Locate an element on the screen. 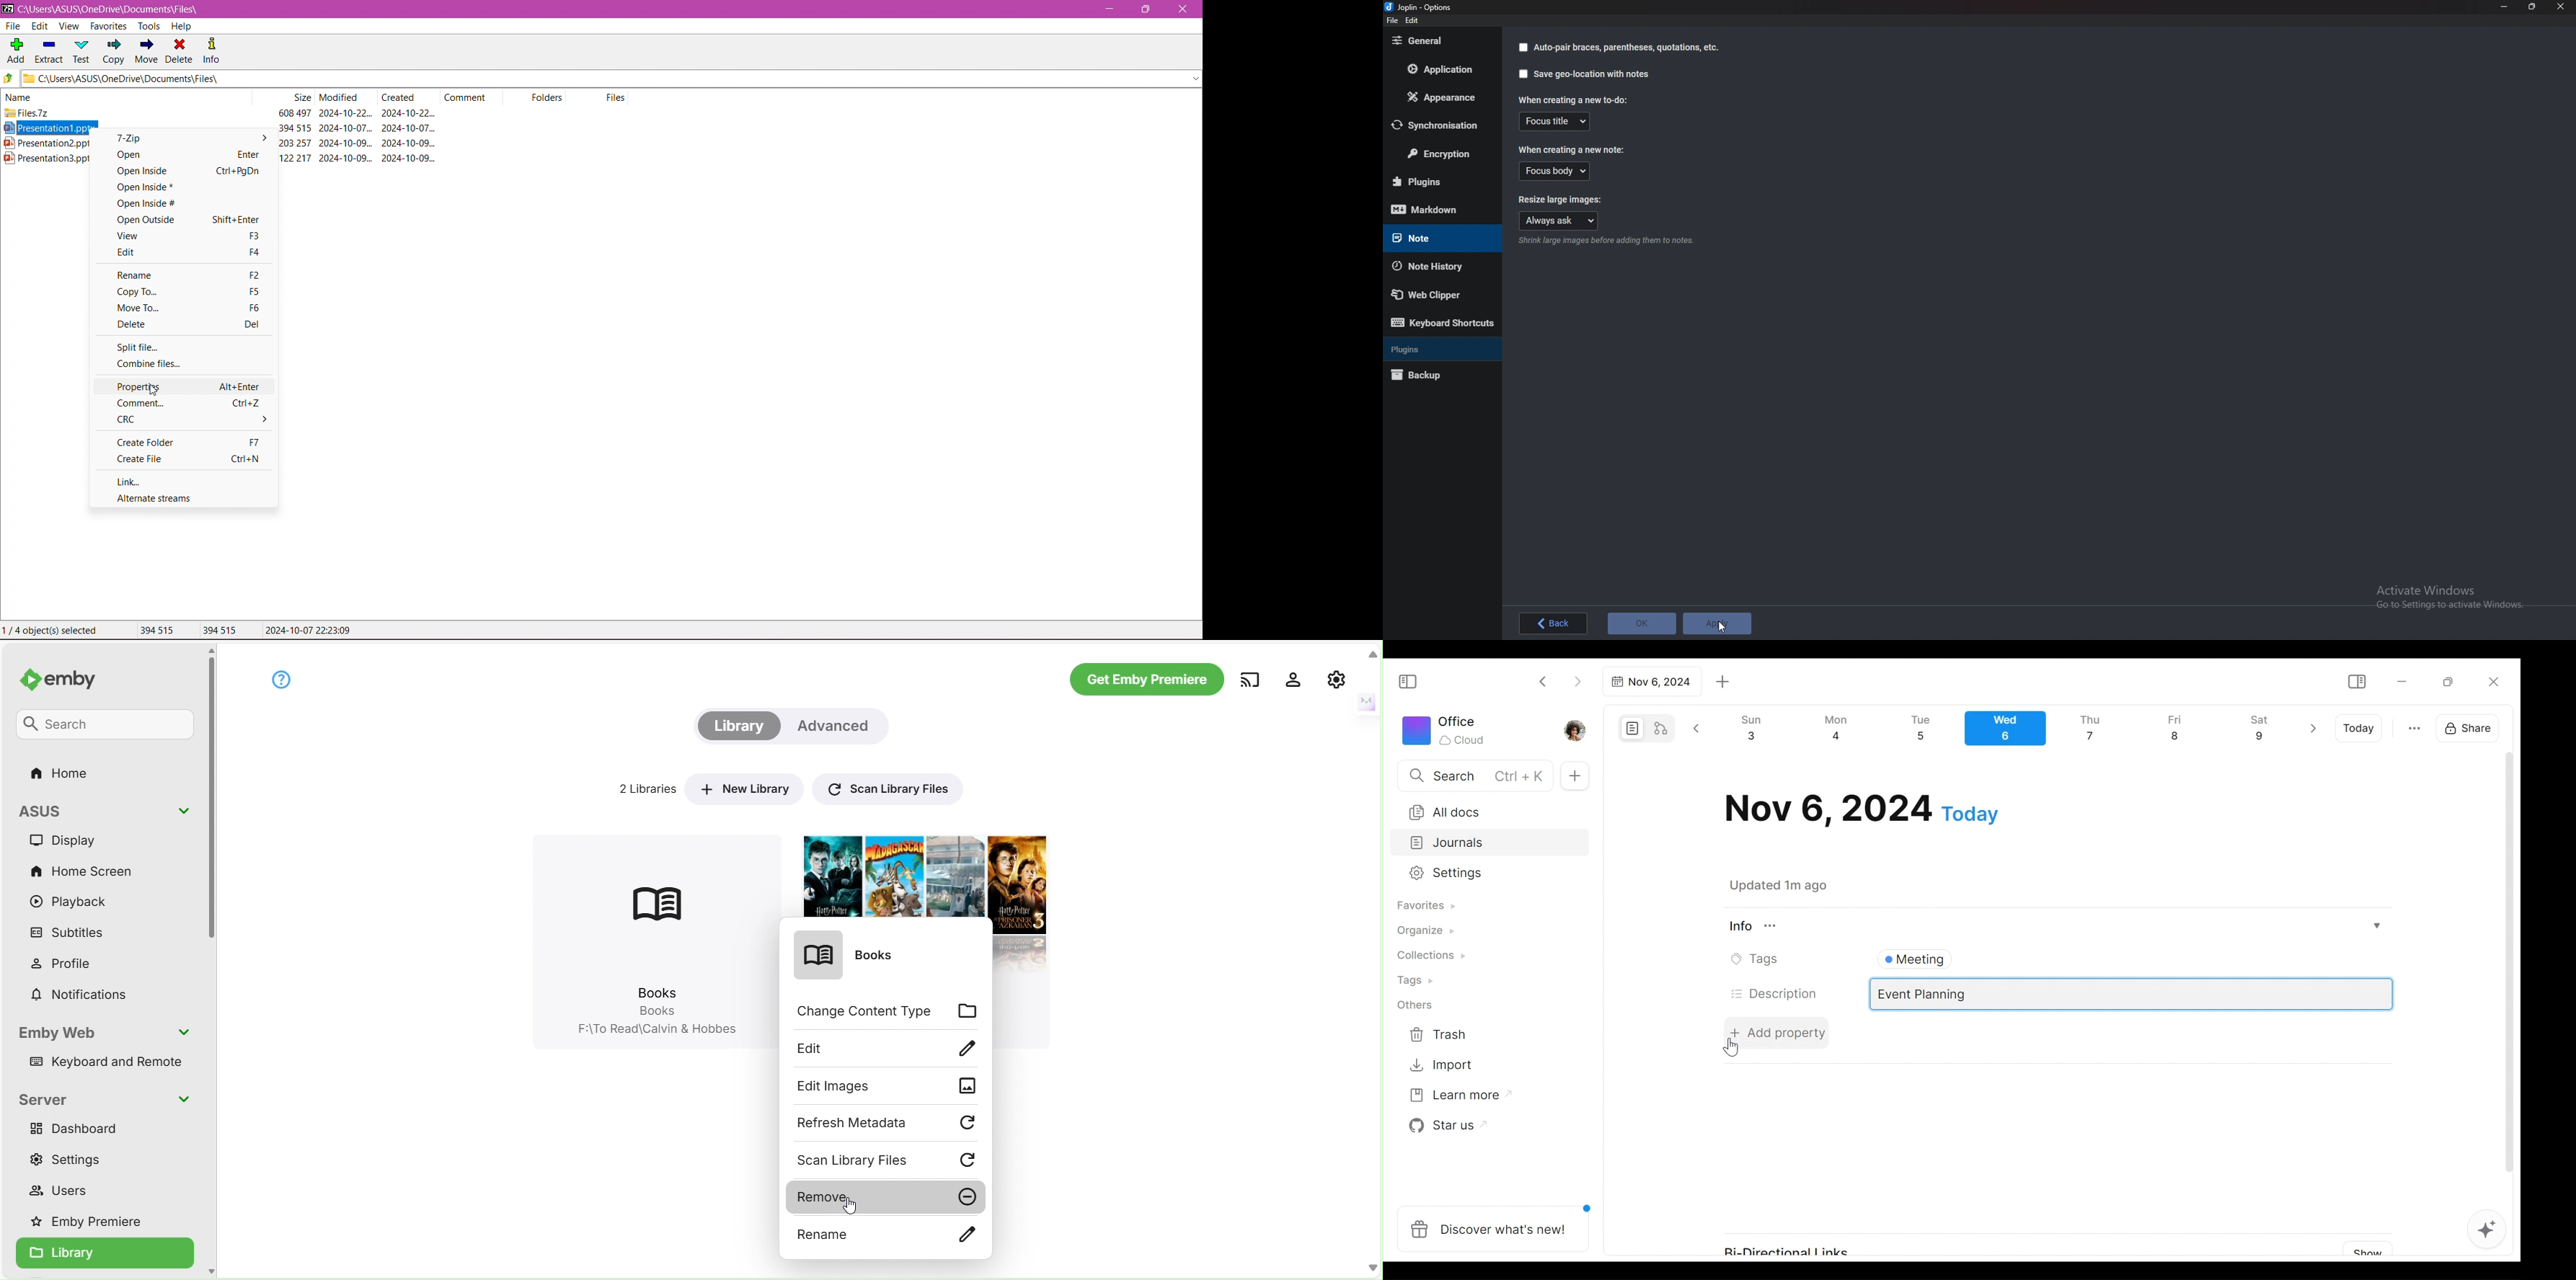 This screenshot has width=2576, height=1288. Trash is located at coordinates (1439, 1035).